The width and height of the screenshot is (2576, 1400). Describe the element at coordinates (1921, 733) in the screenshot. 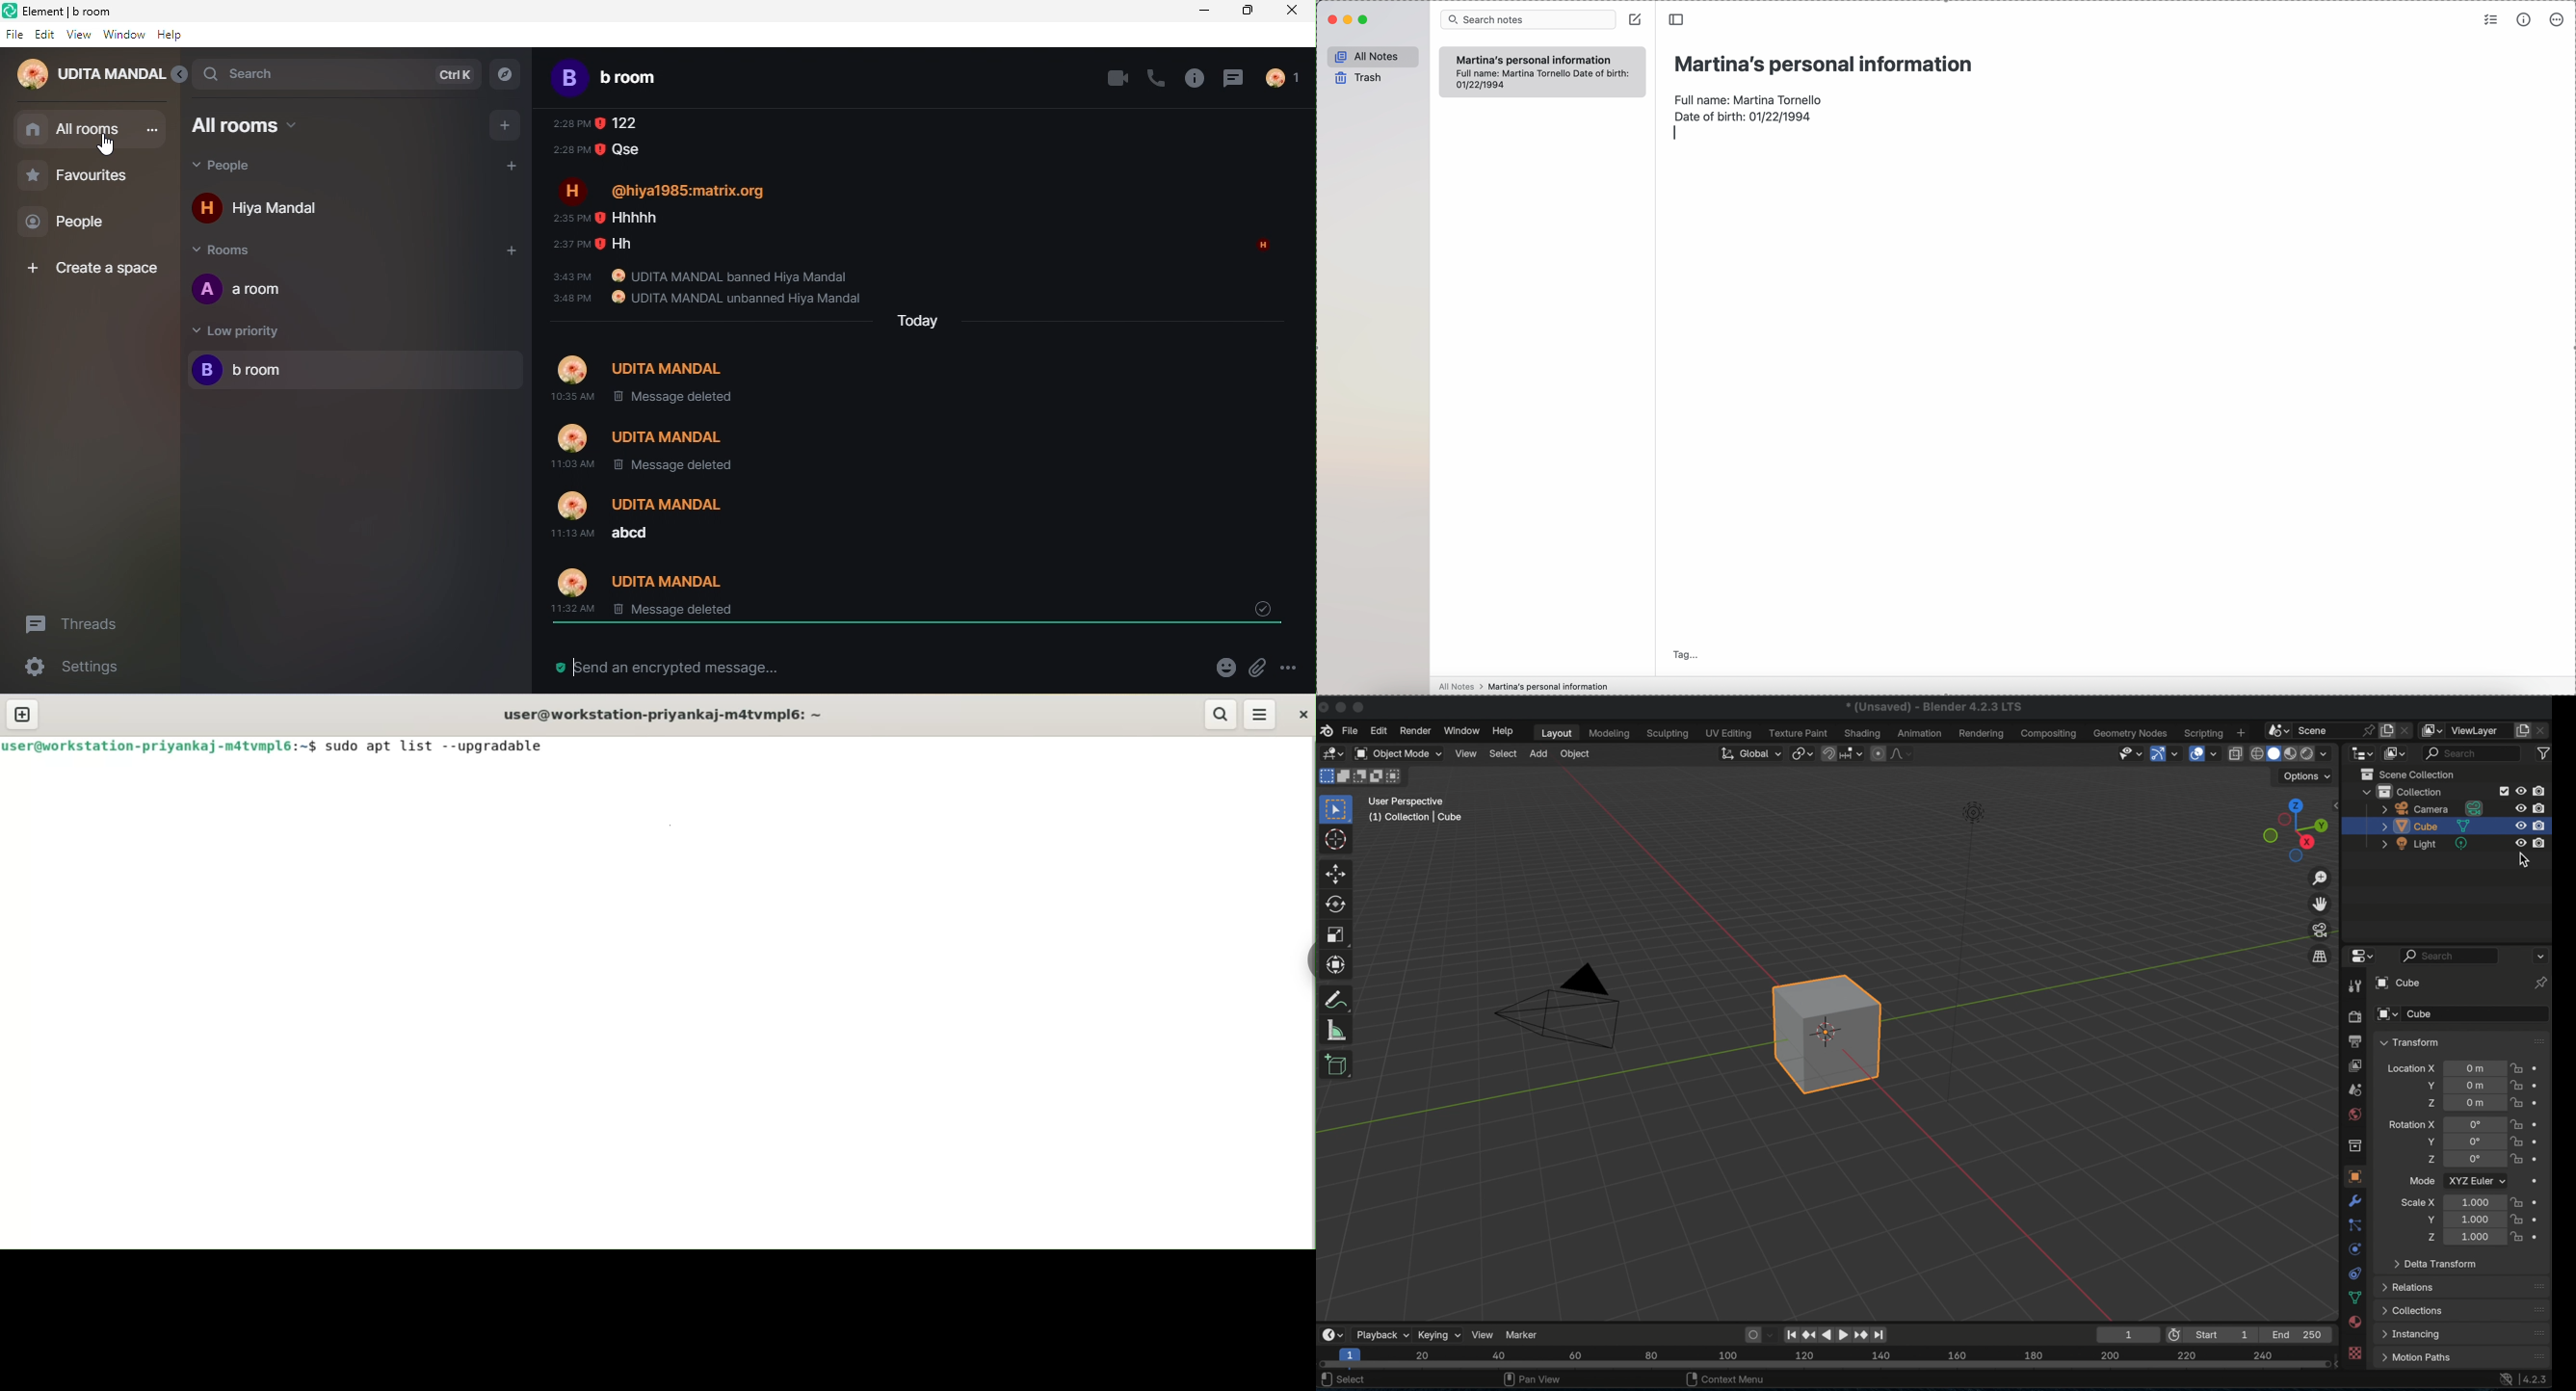

I see `animation` at that location.